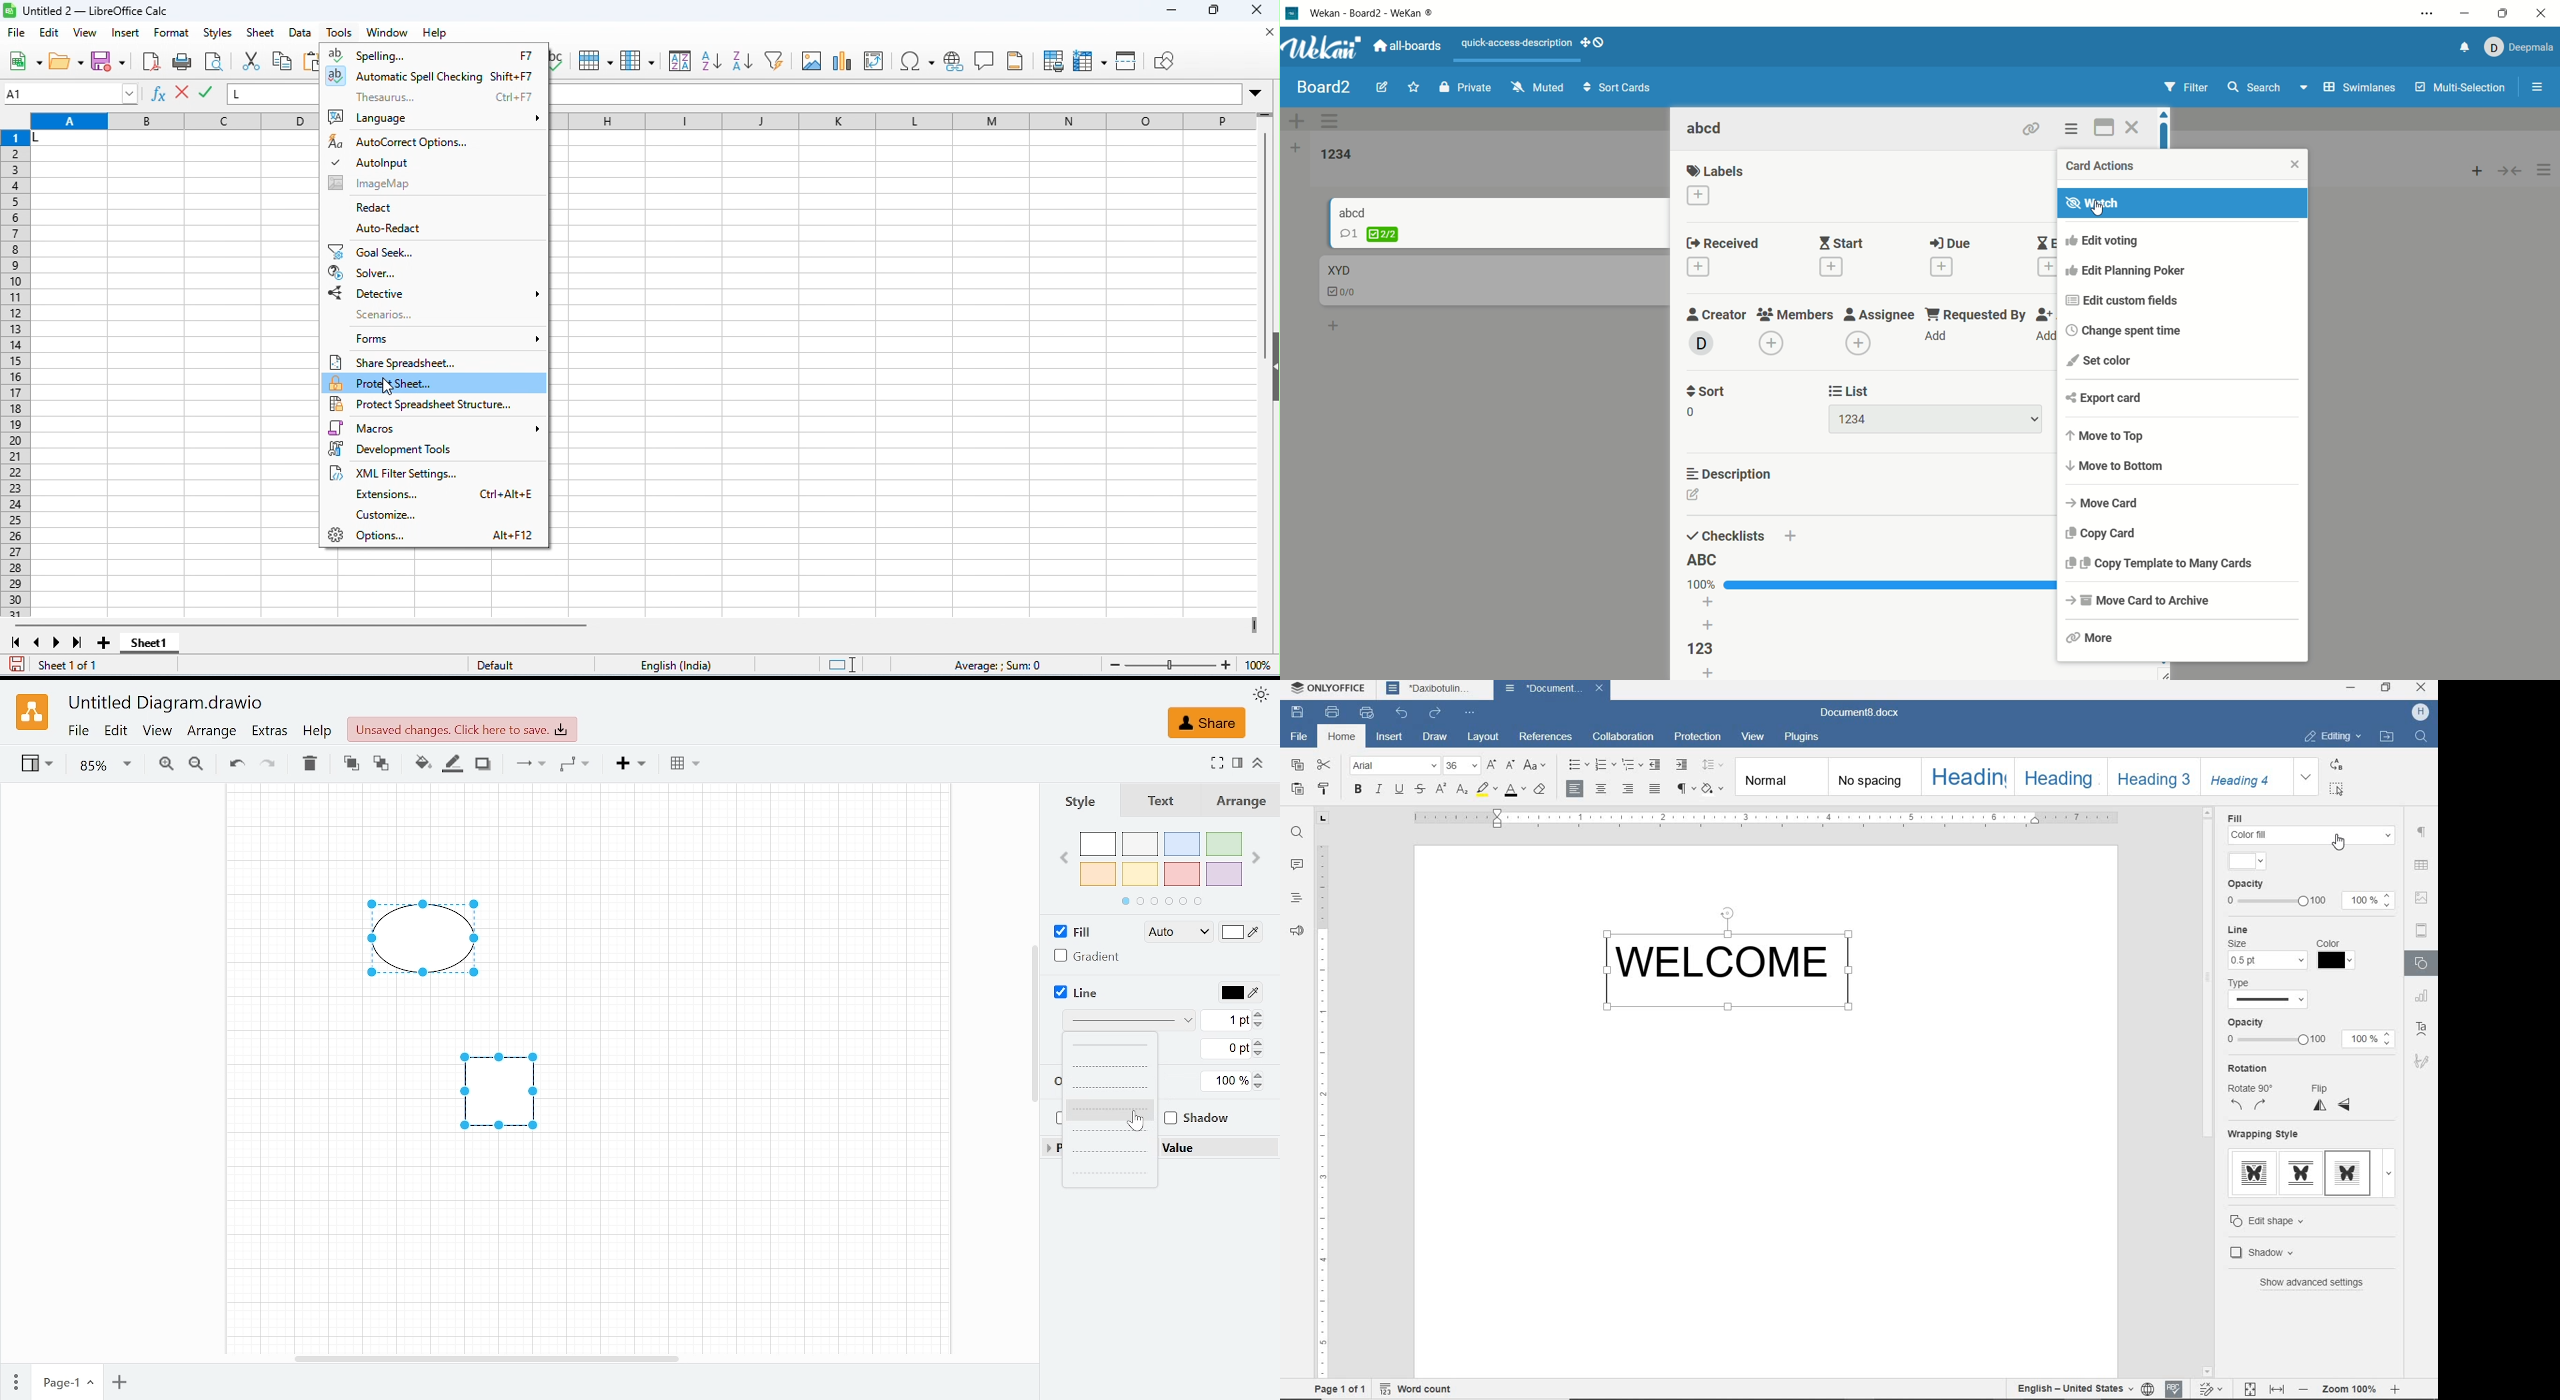 This screenshot has height=1400, width=2576. I want to click on list title, so click(1333, 153).